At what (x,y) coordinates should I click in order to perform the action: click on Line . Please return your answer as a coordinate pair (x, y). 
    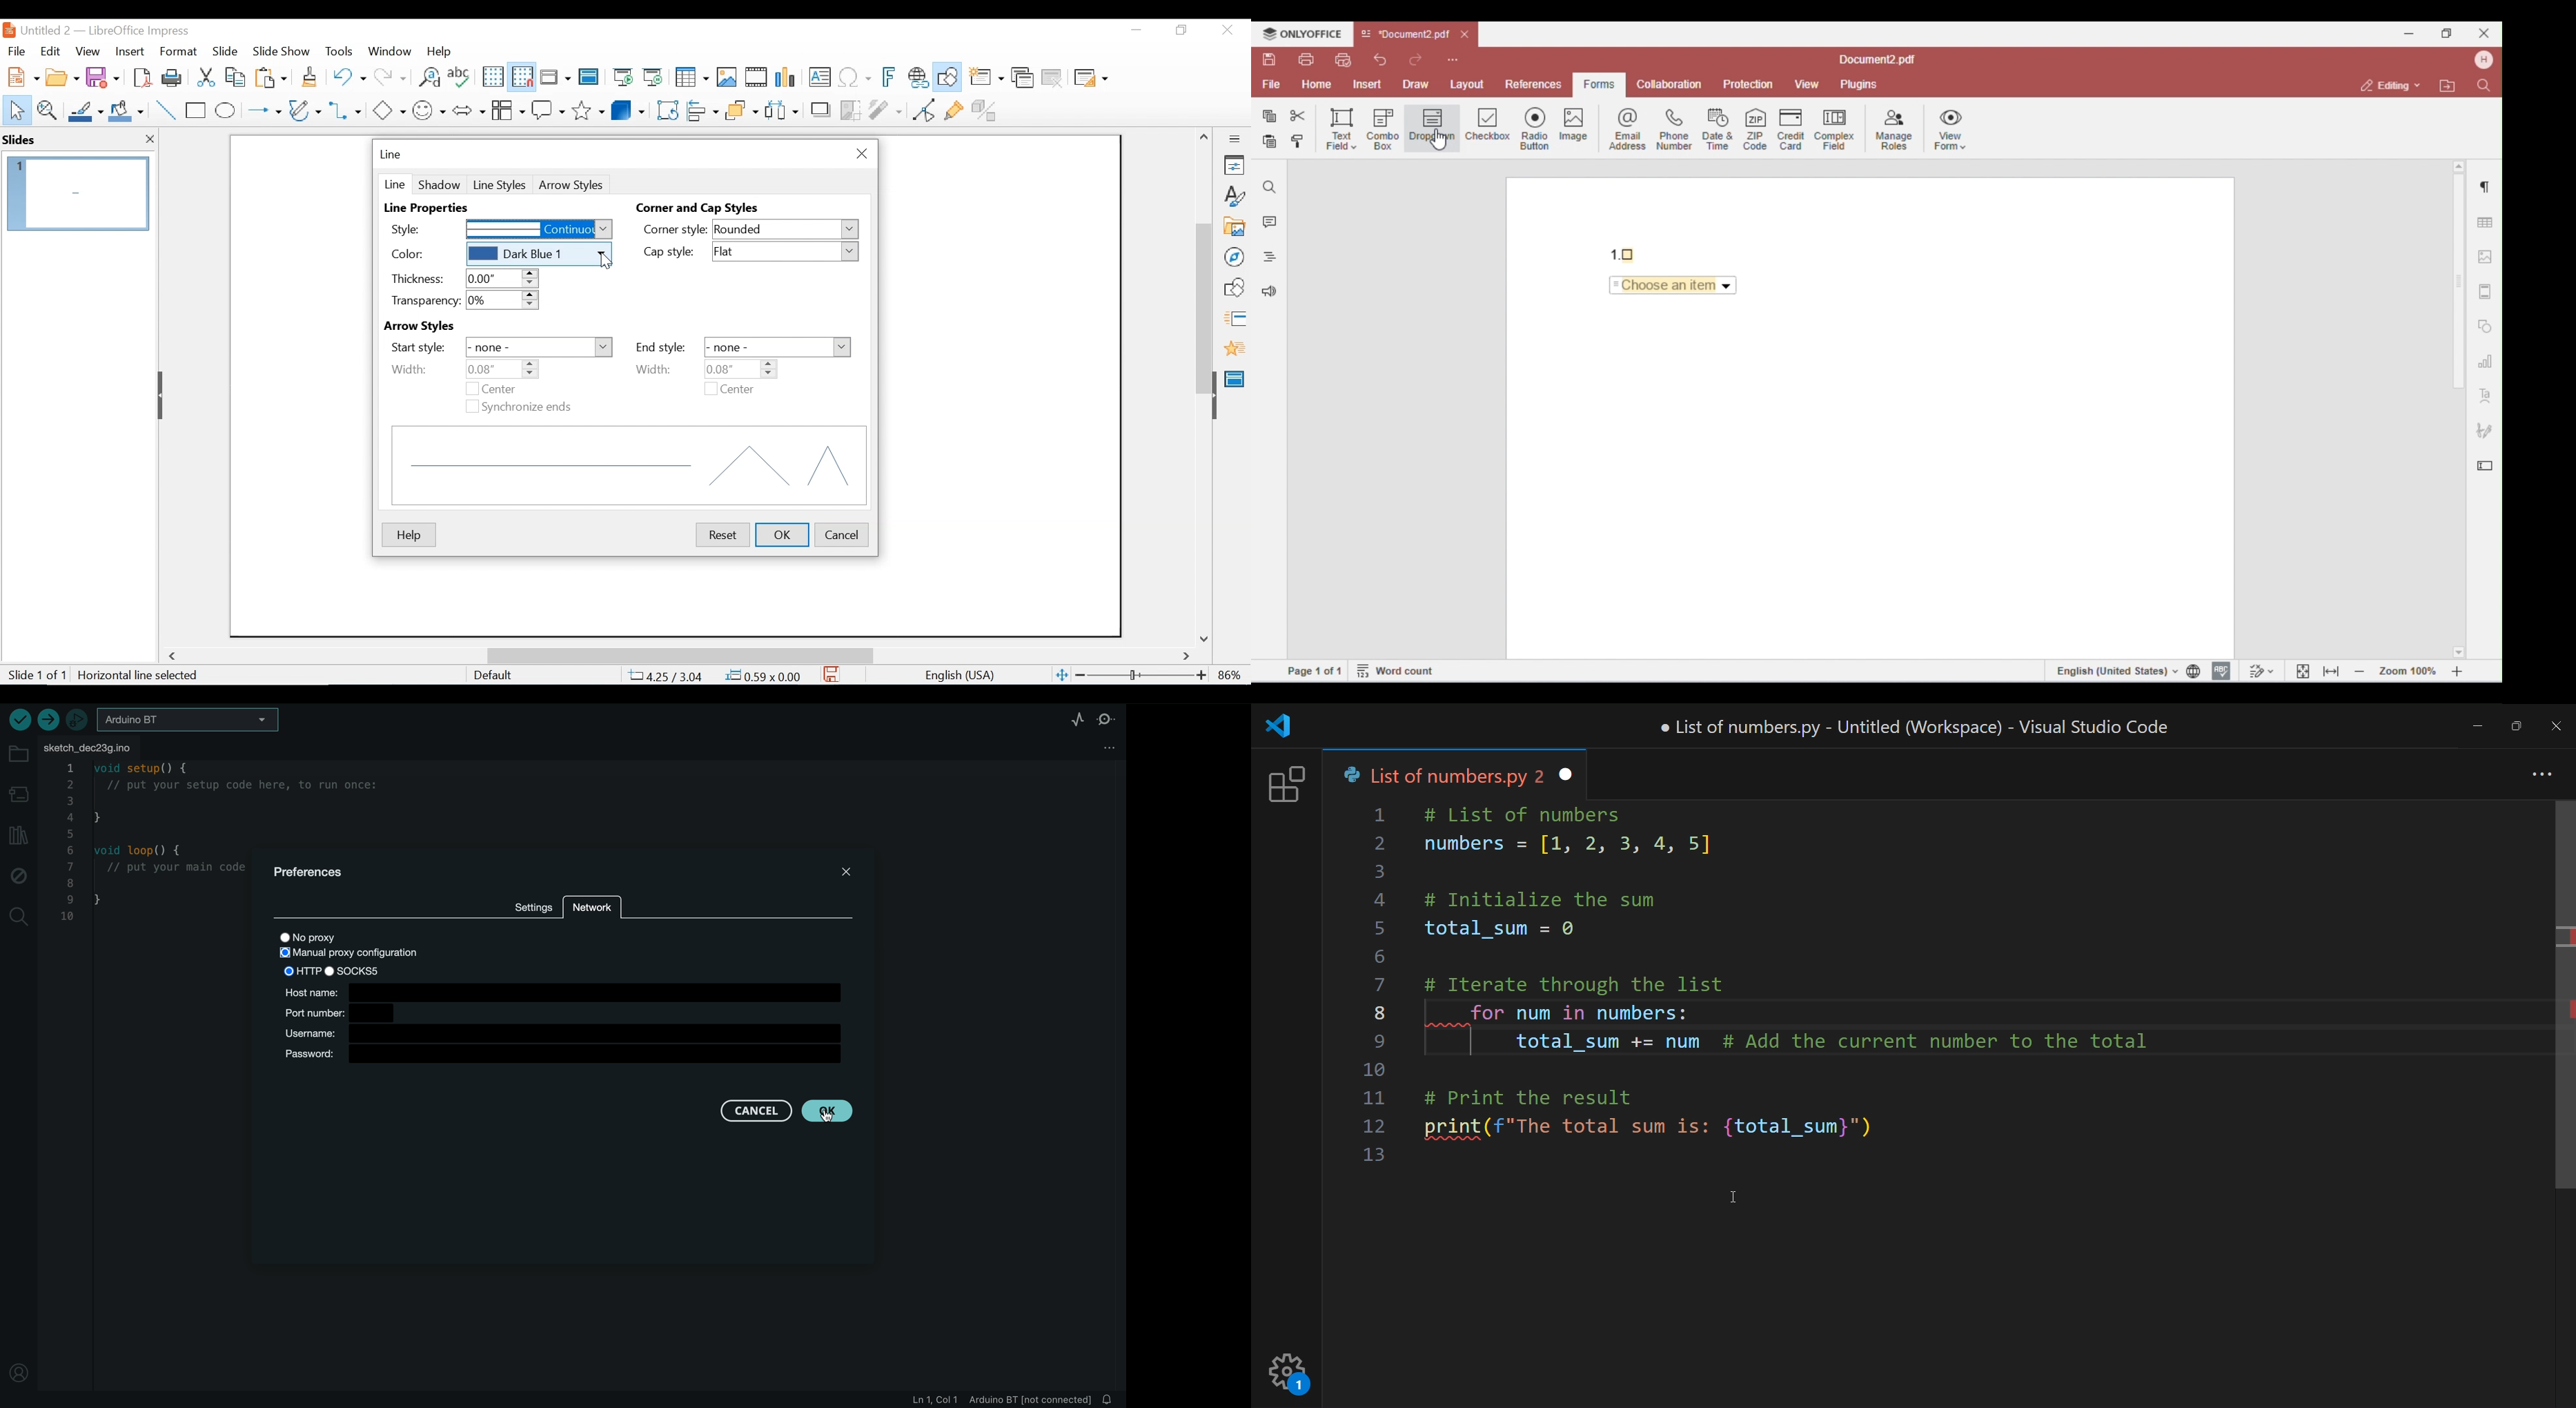
    Looking at the image, I should click on (394, 183).